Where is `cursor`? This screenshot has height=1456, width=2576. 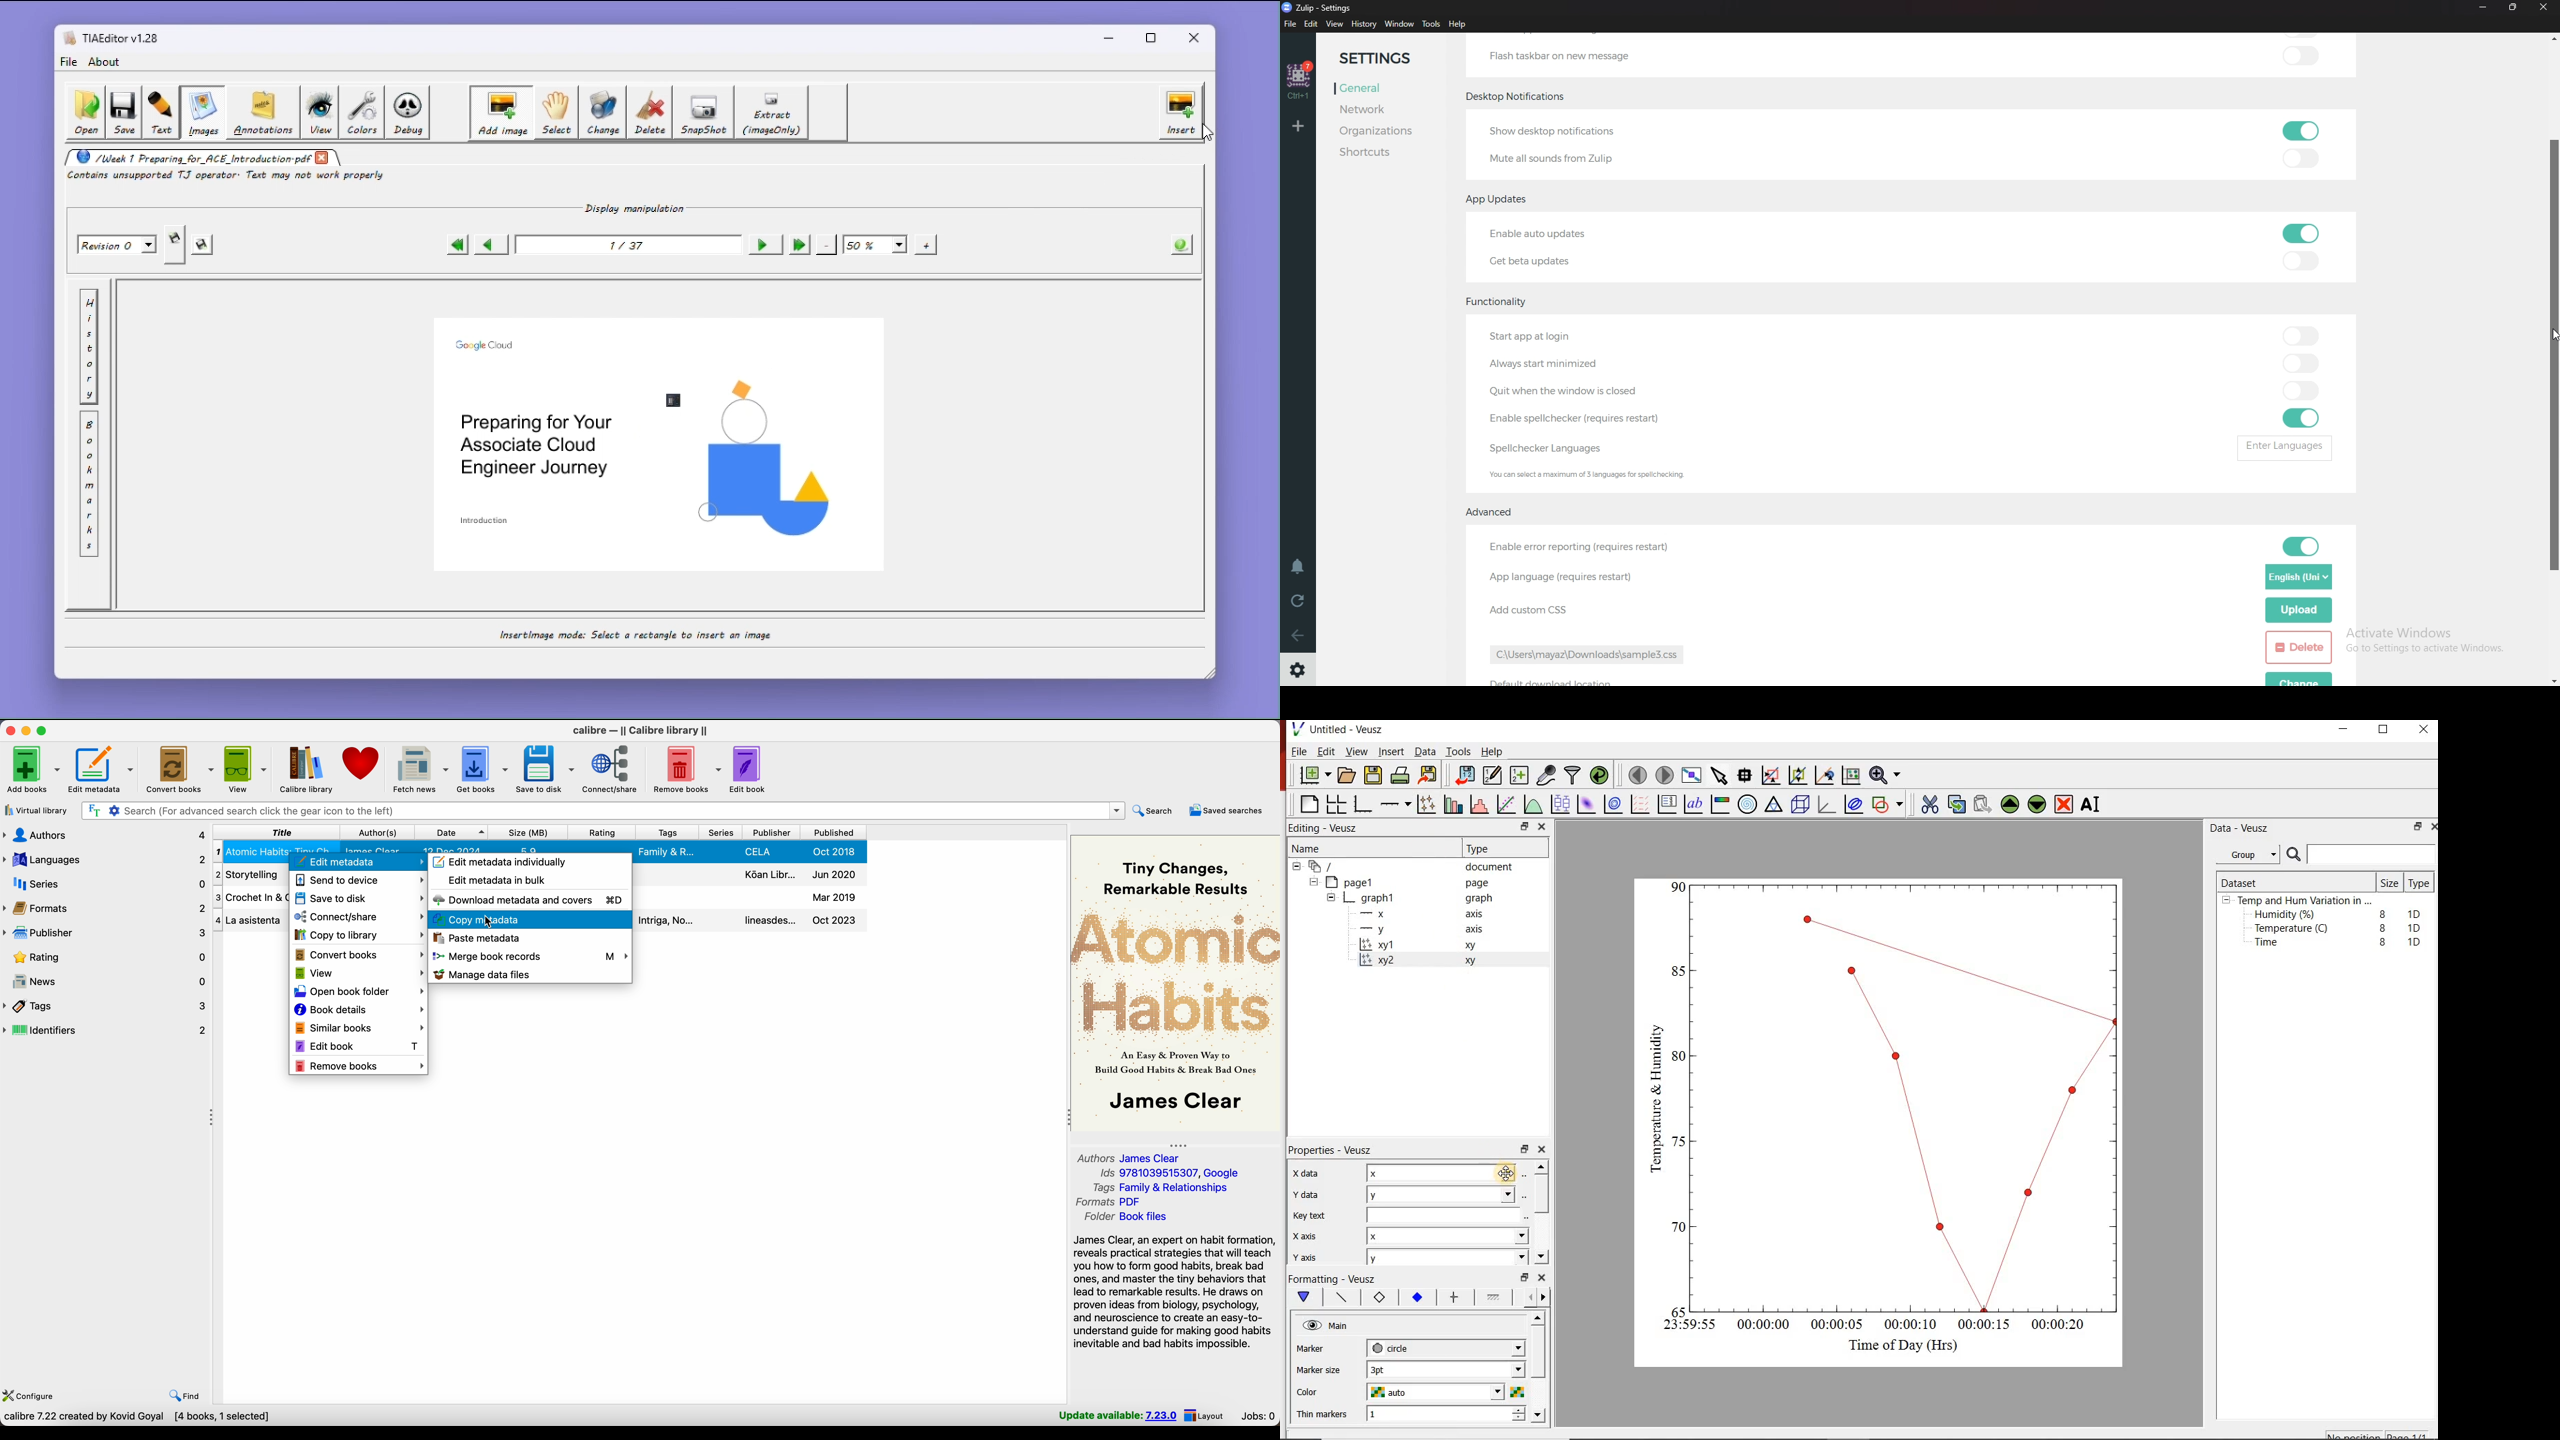
cursor is located at coordinates (496, 919).